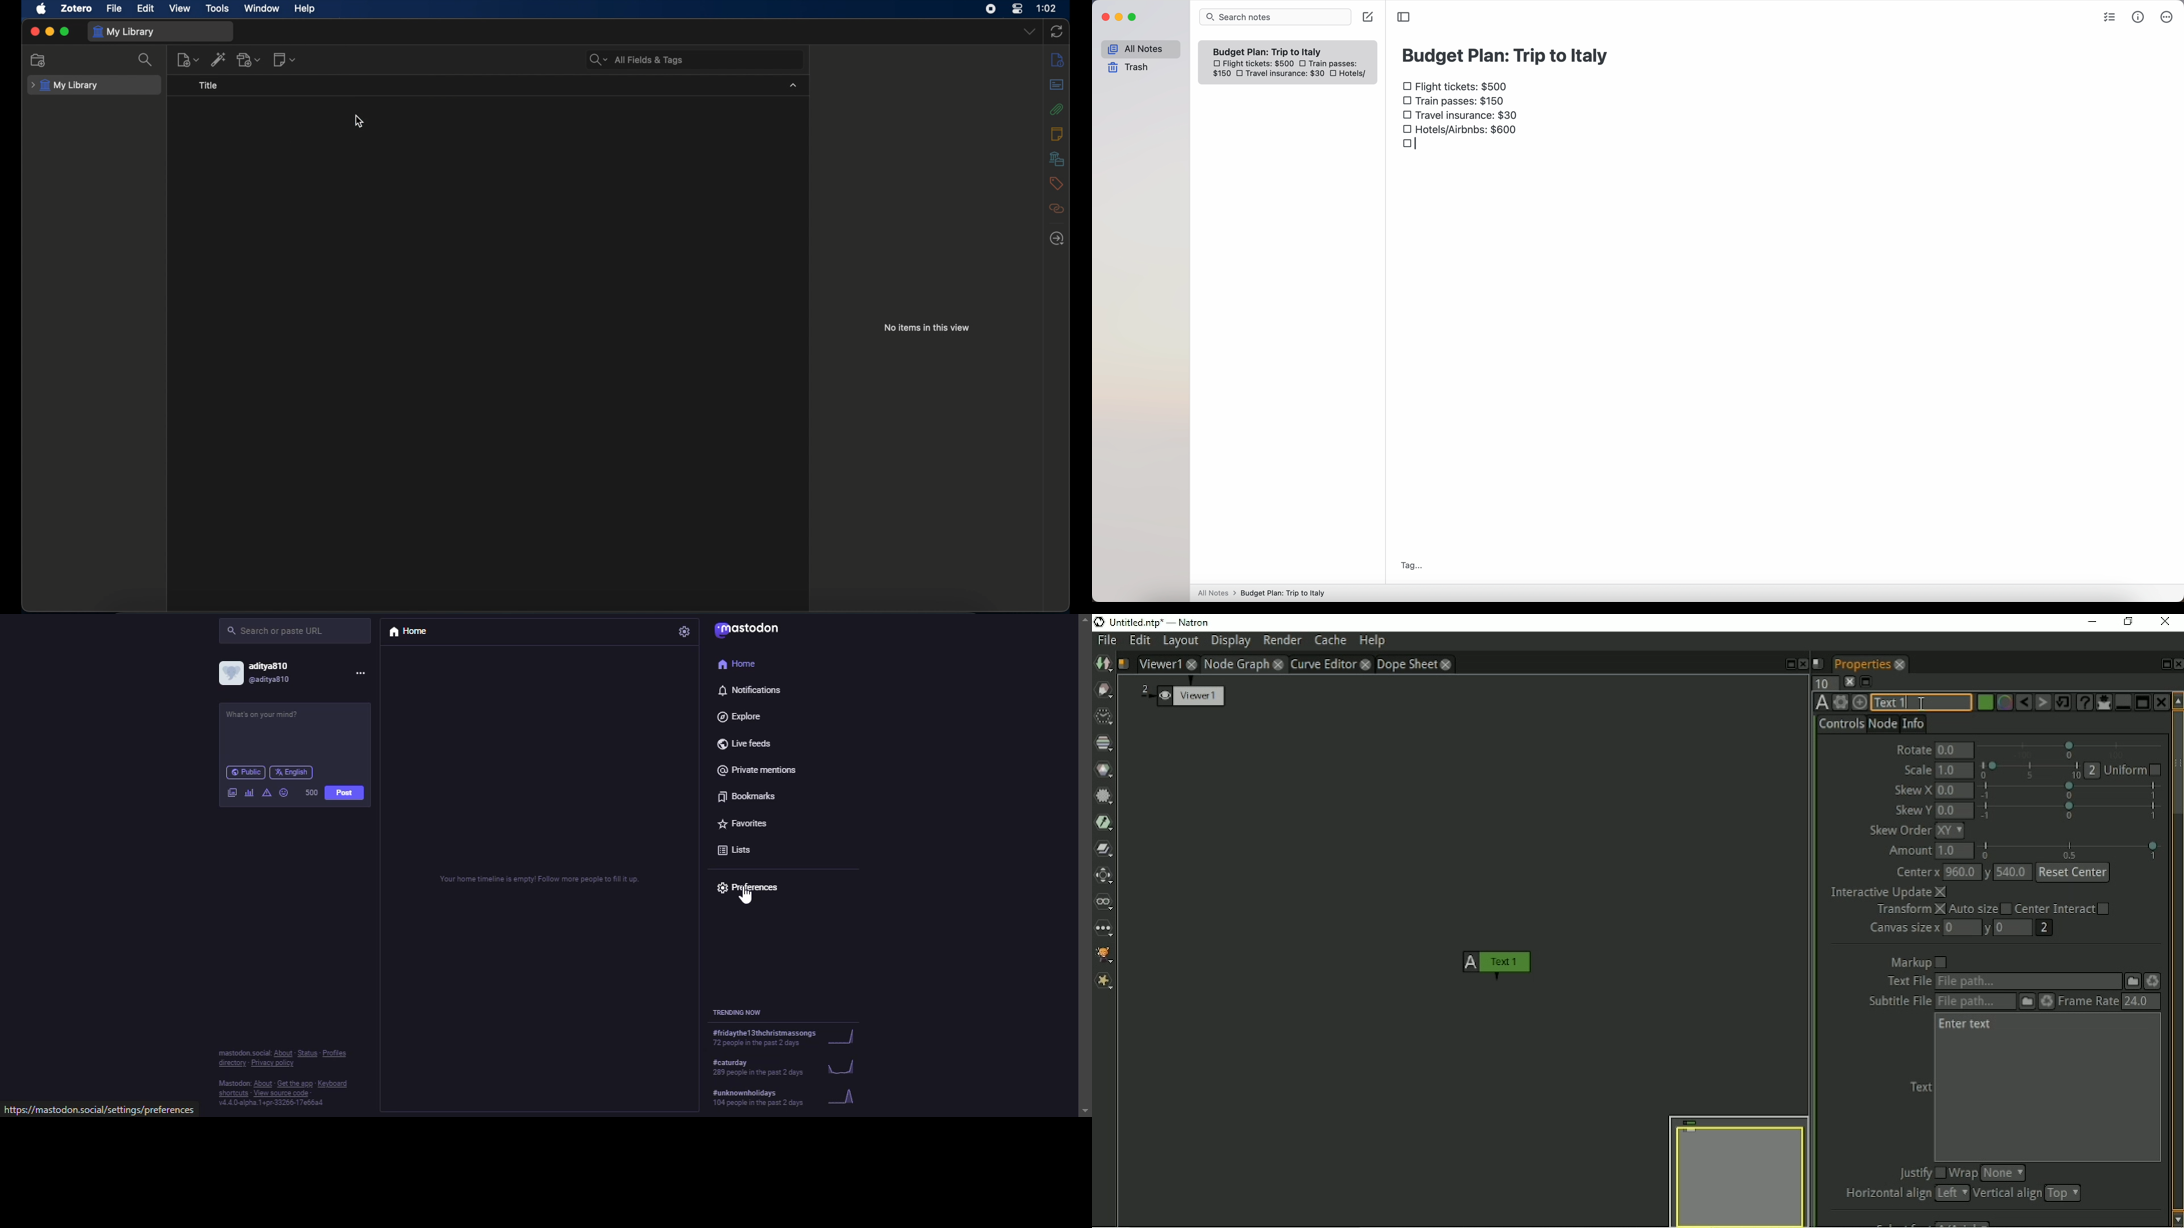 The height and width of the screenshot is (1232, 2184). Describe the element at coordinates (1454, 103) in the screenshot. I see `train passes $150 checkbox` at that location.